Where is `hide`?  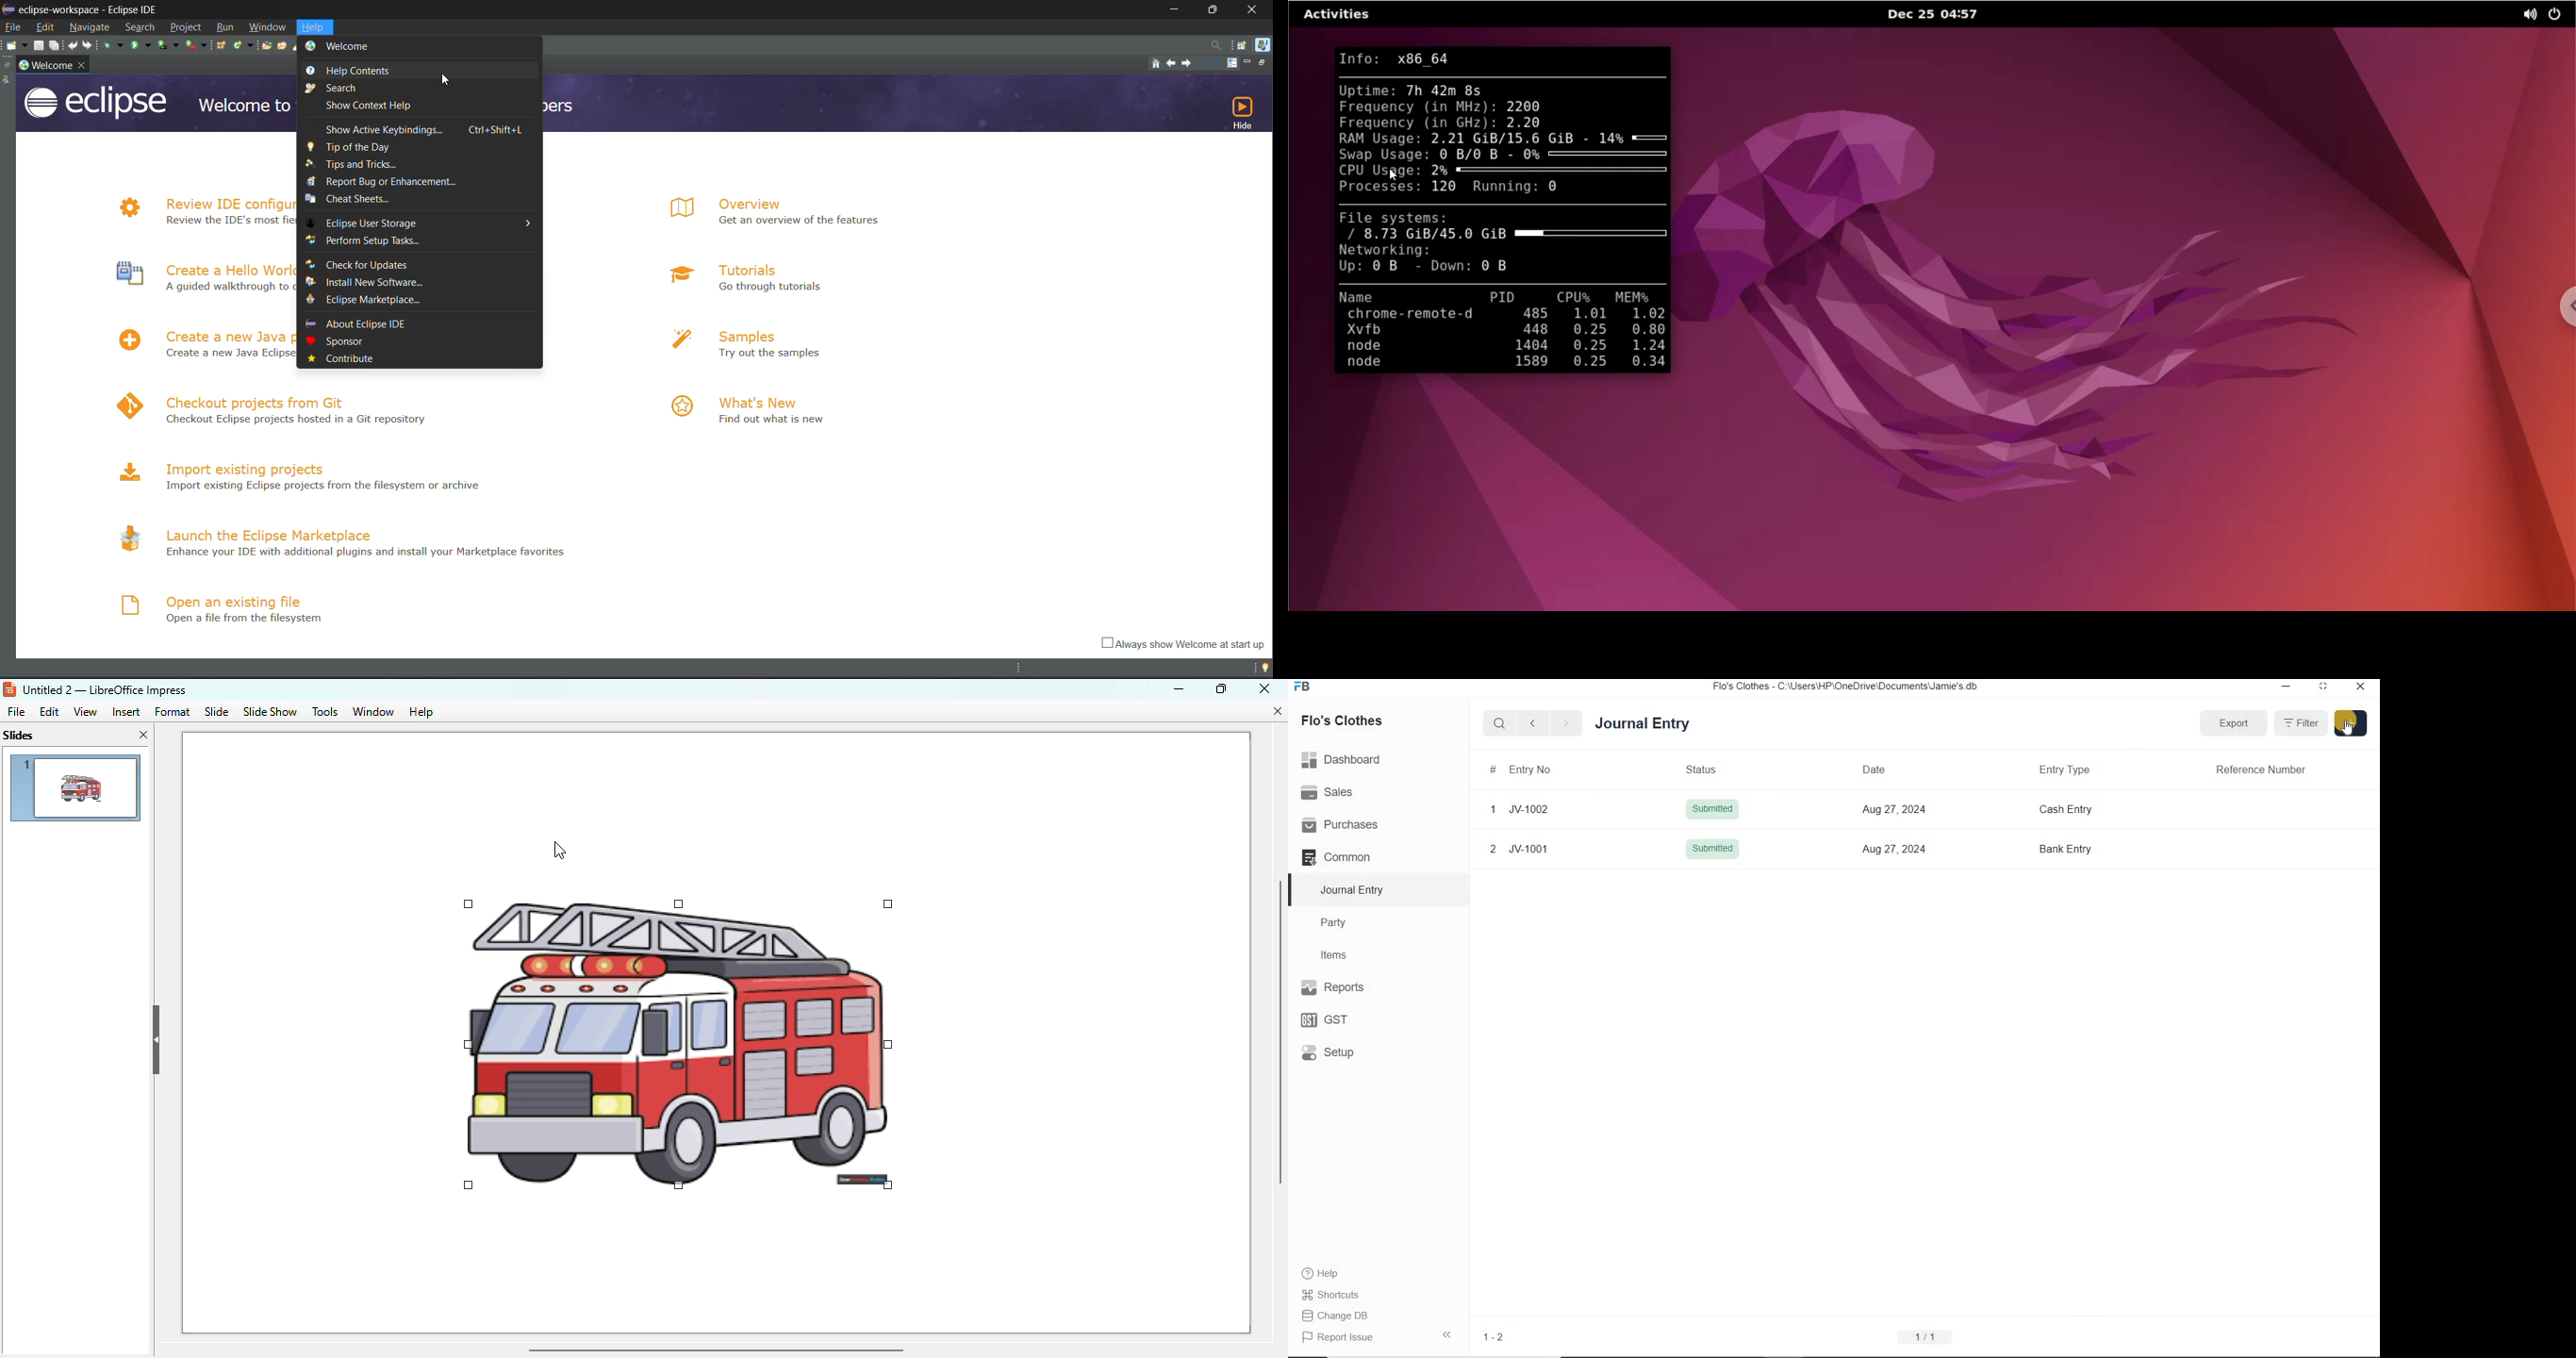 hide is located at coordinates (157, 1041).